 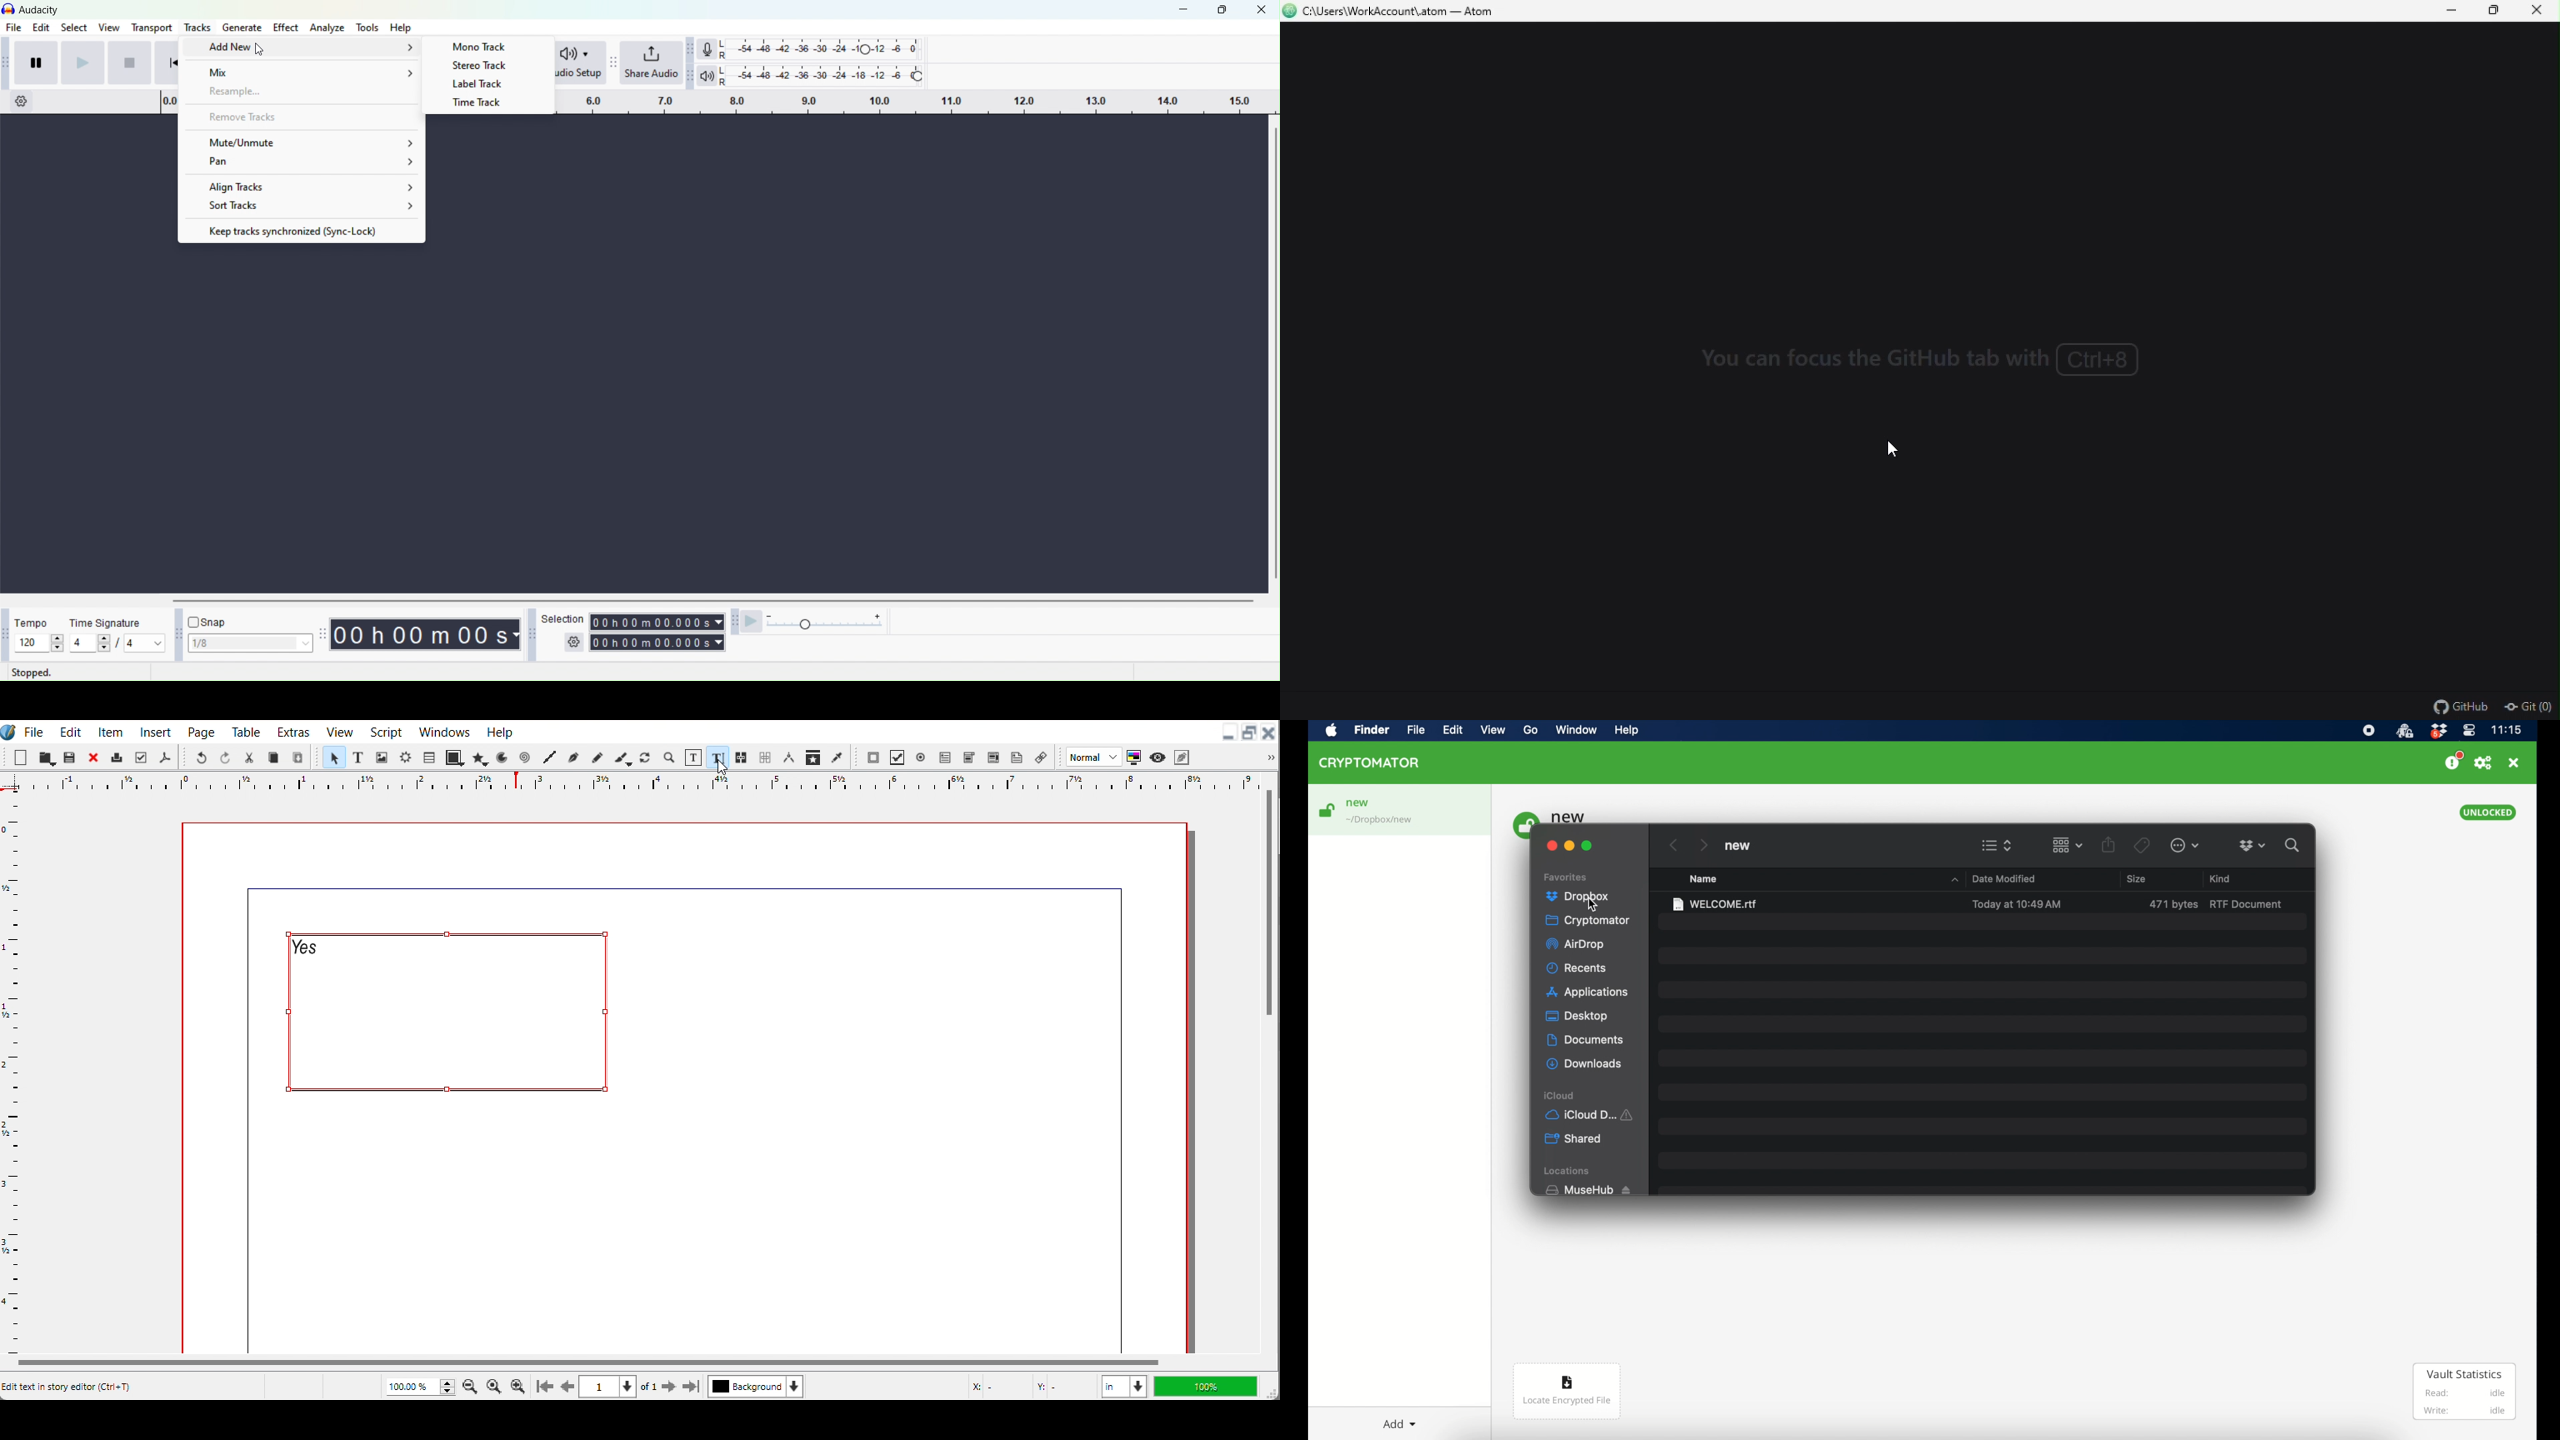 I want to click on Edit, so click(x=68, y=731).